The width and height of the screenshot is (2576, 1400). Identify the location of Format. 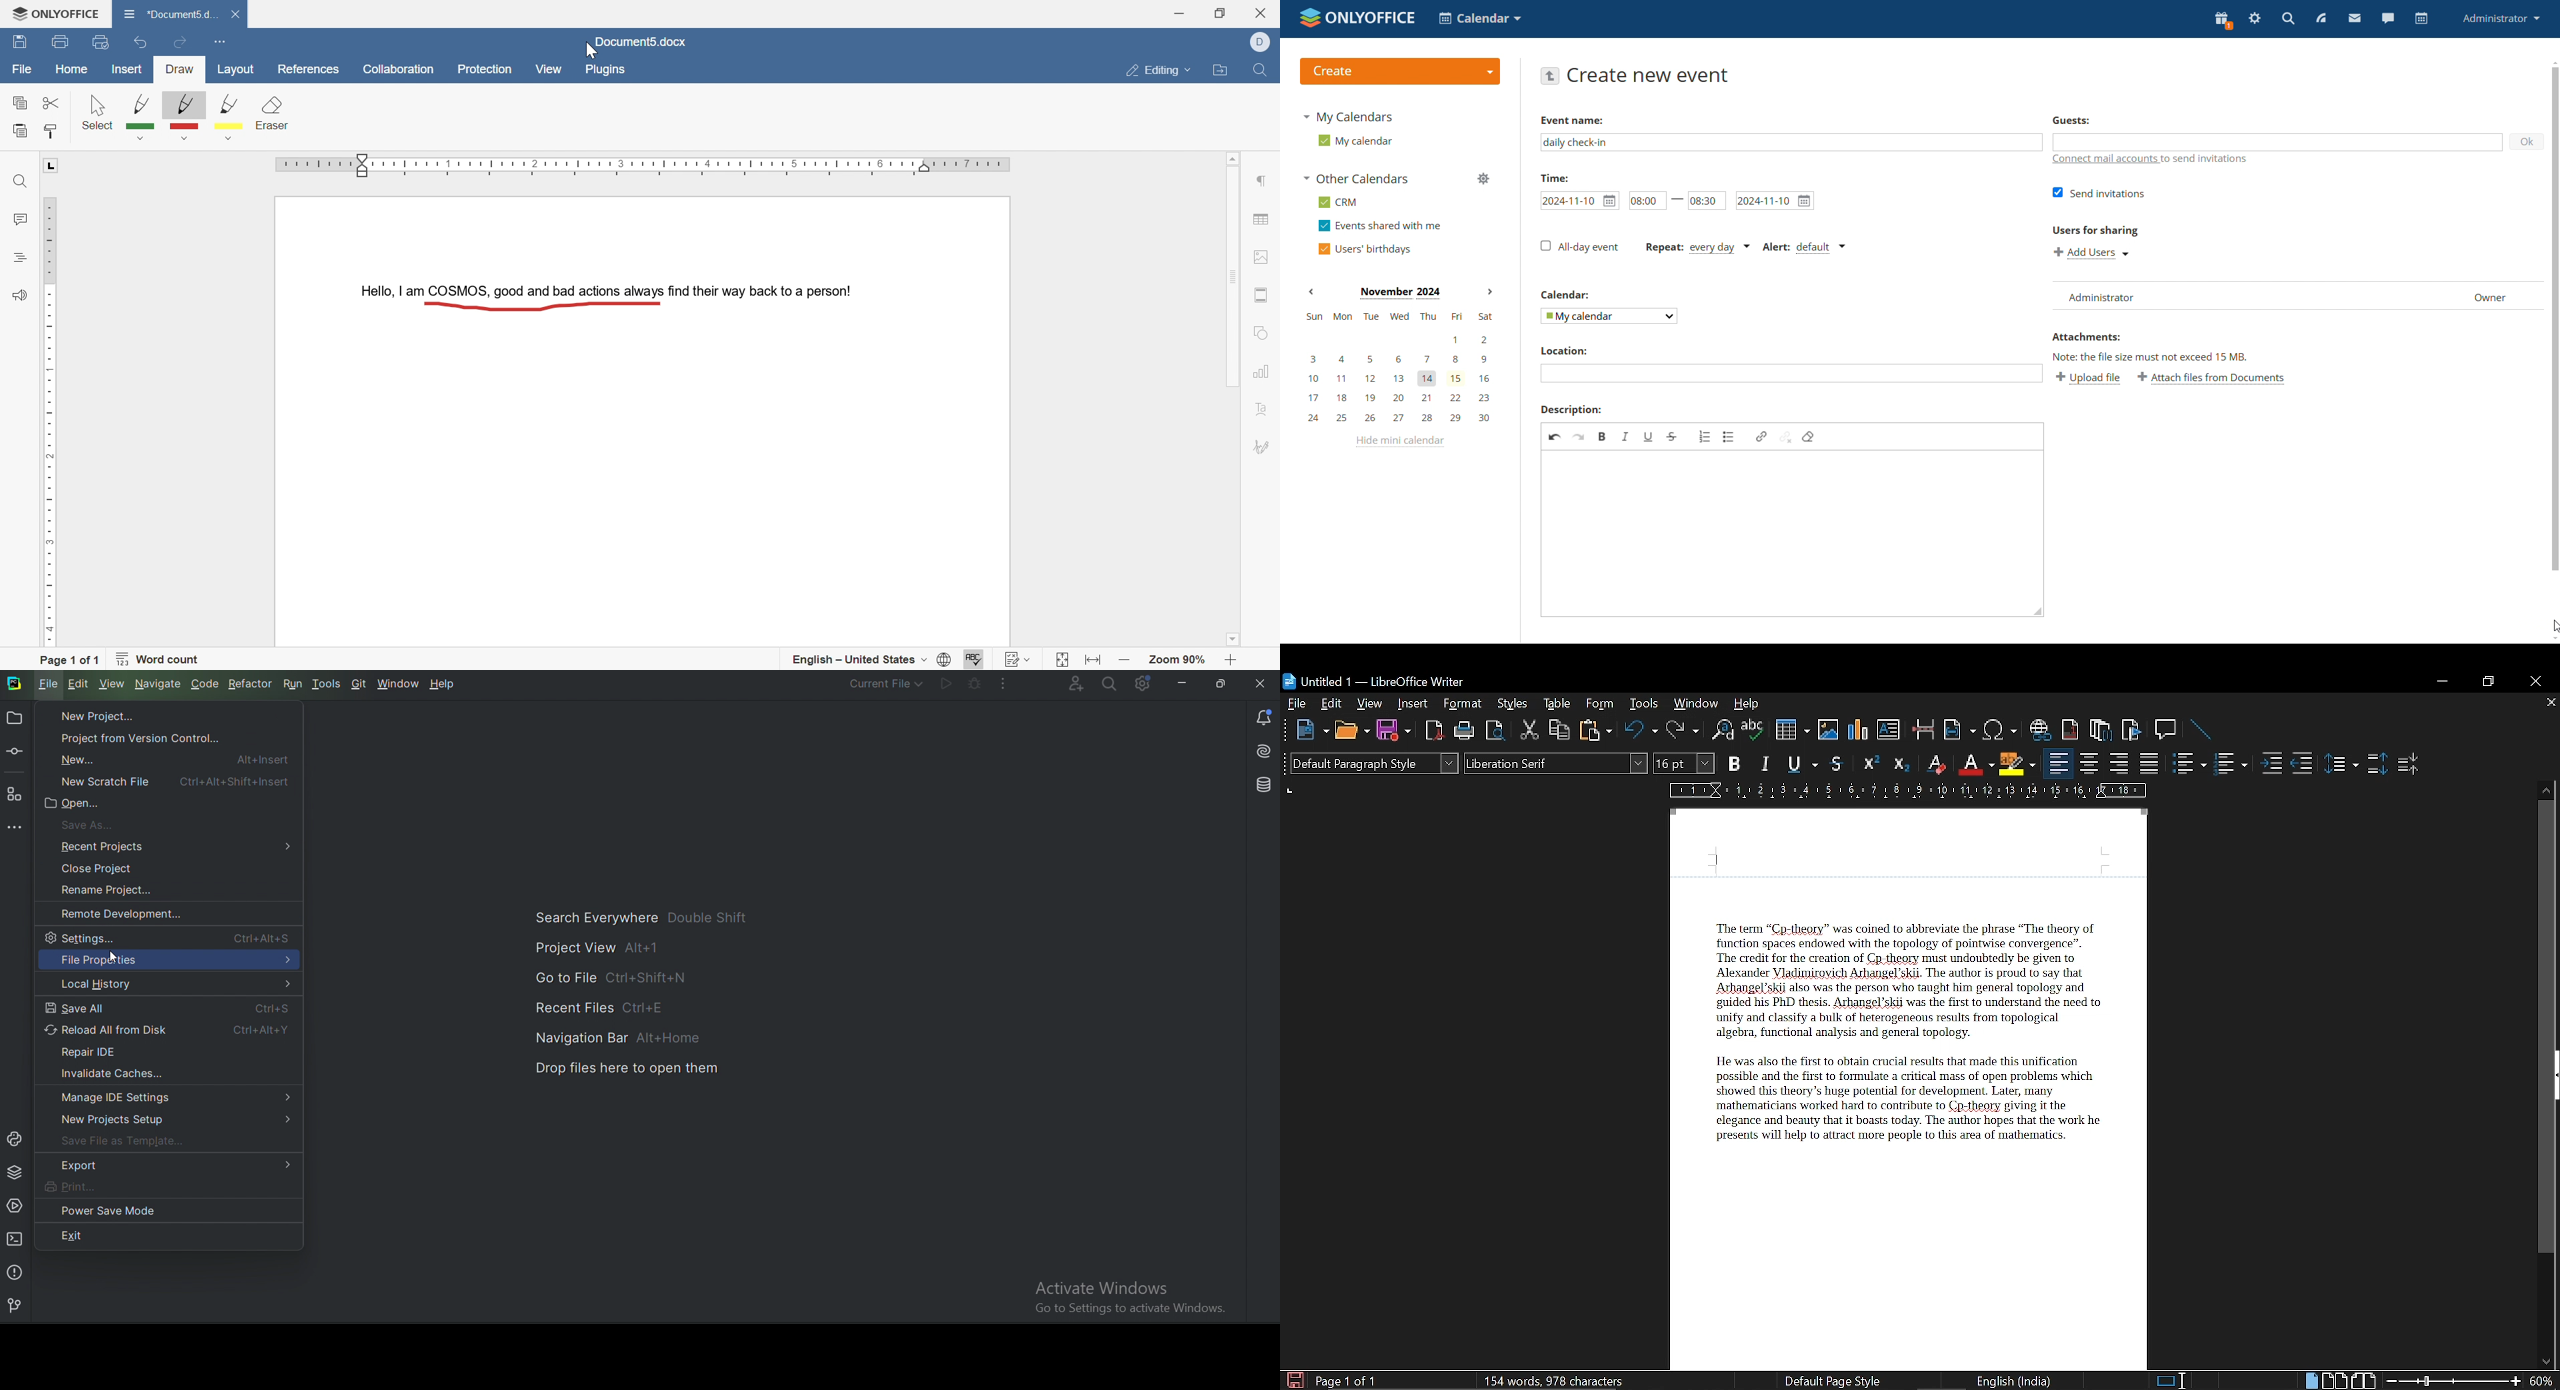
(1464, 704).